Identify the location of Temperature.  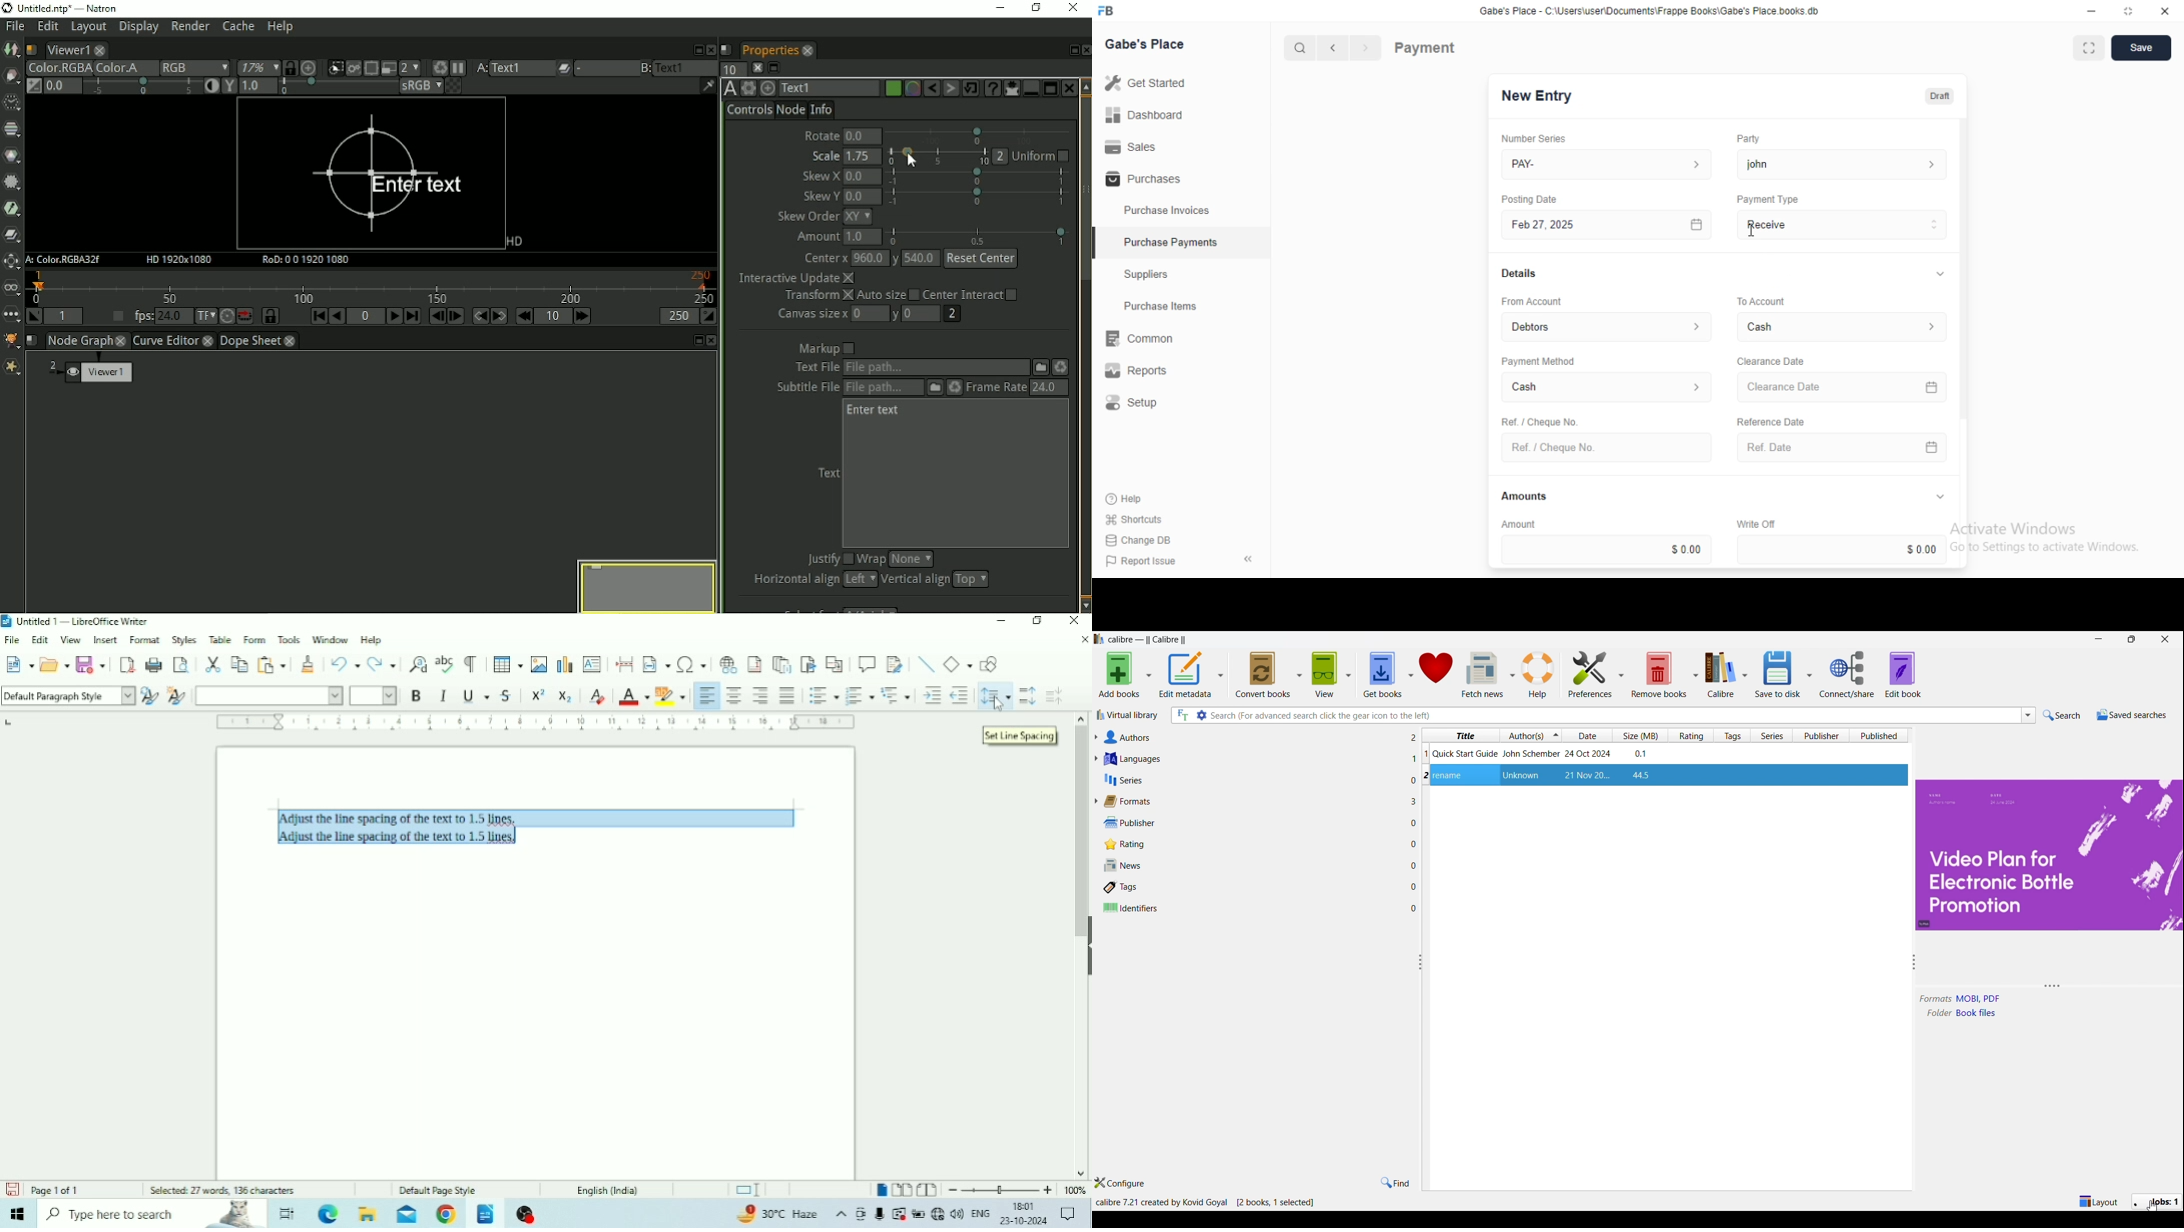
(778, 1214).